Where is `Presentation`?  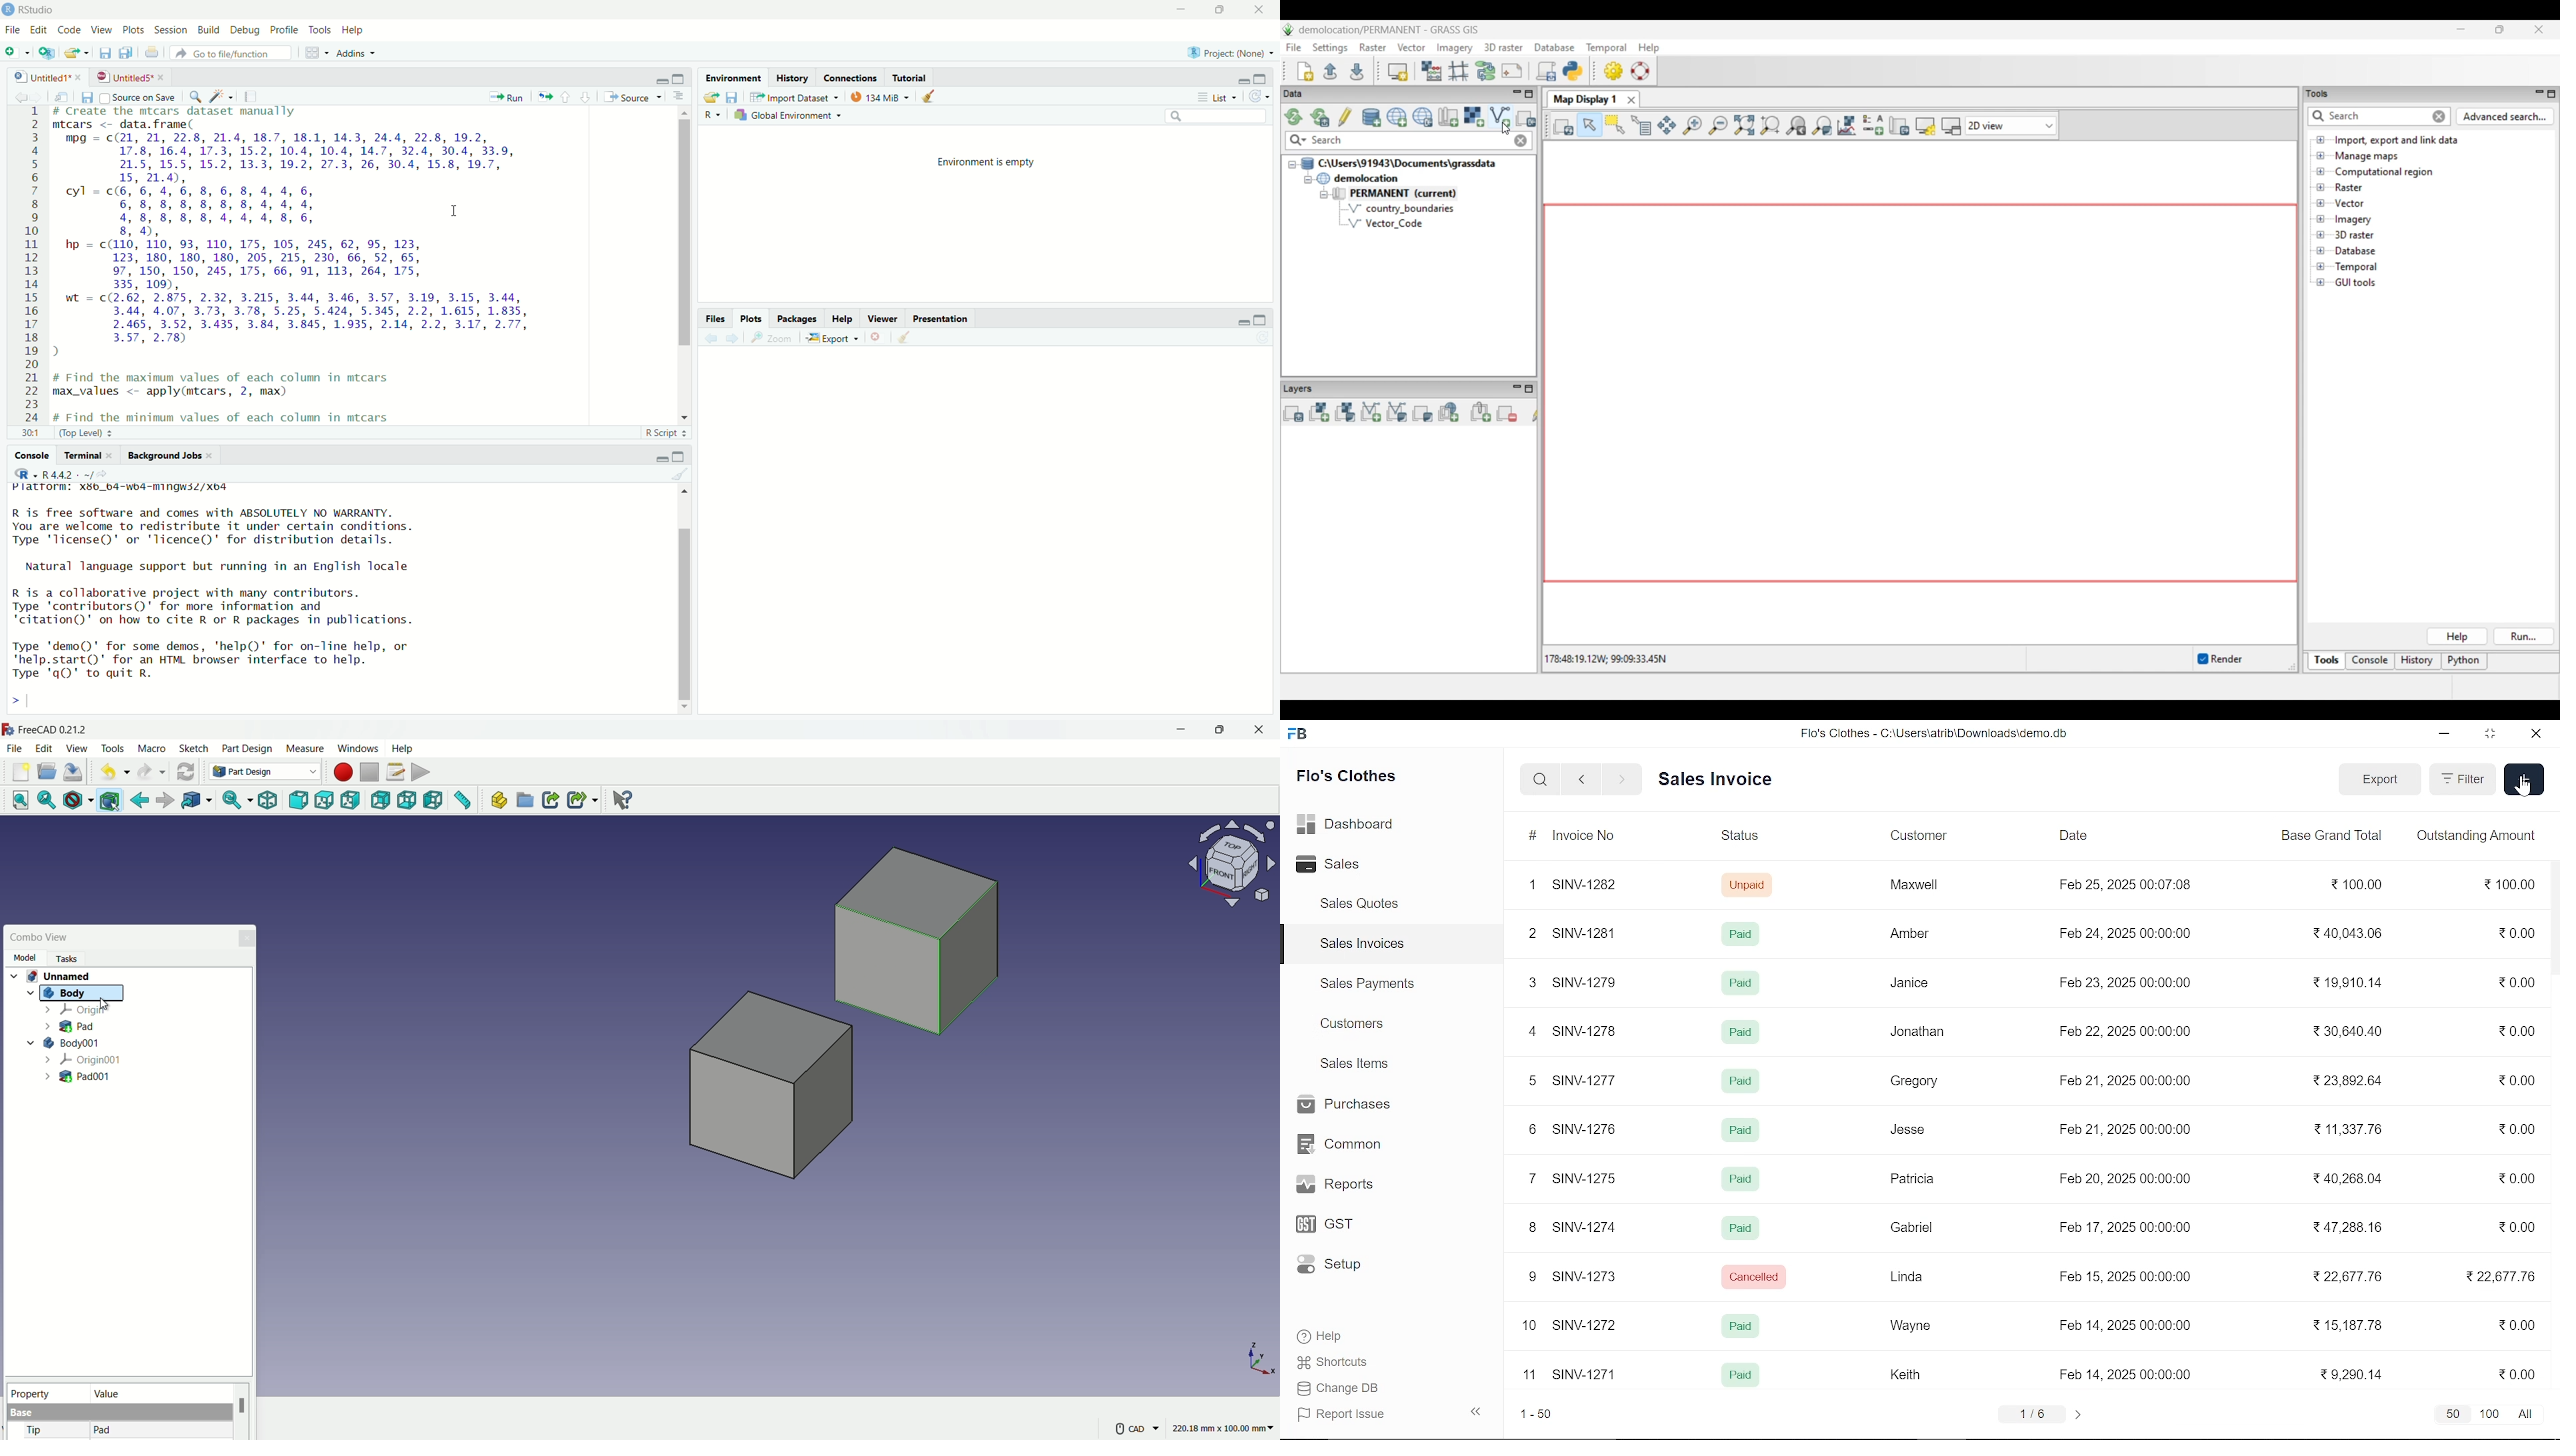 Presentation is located at coordinates (951, 318).